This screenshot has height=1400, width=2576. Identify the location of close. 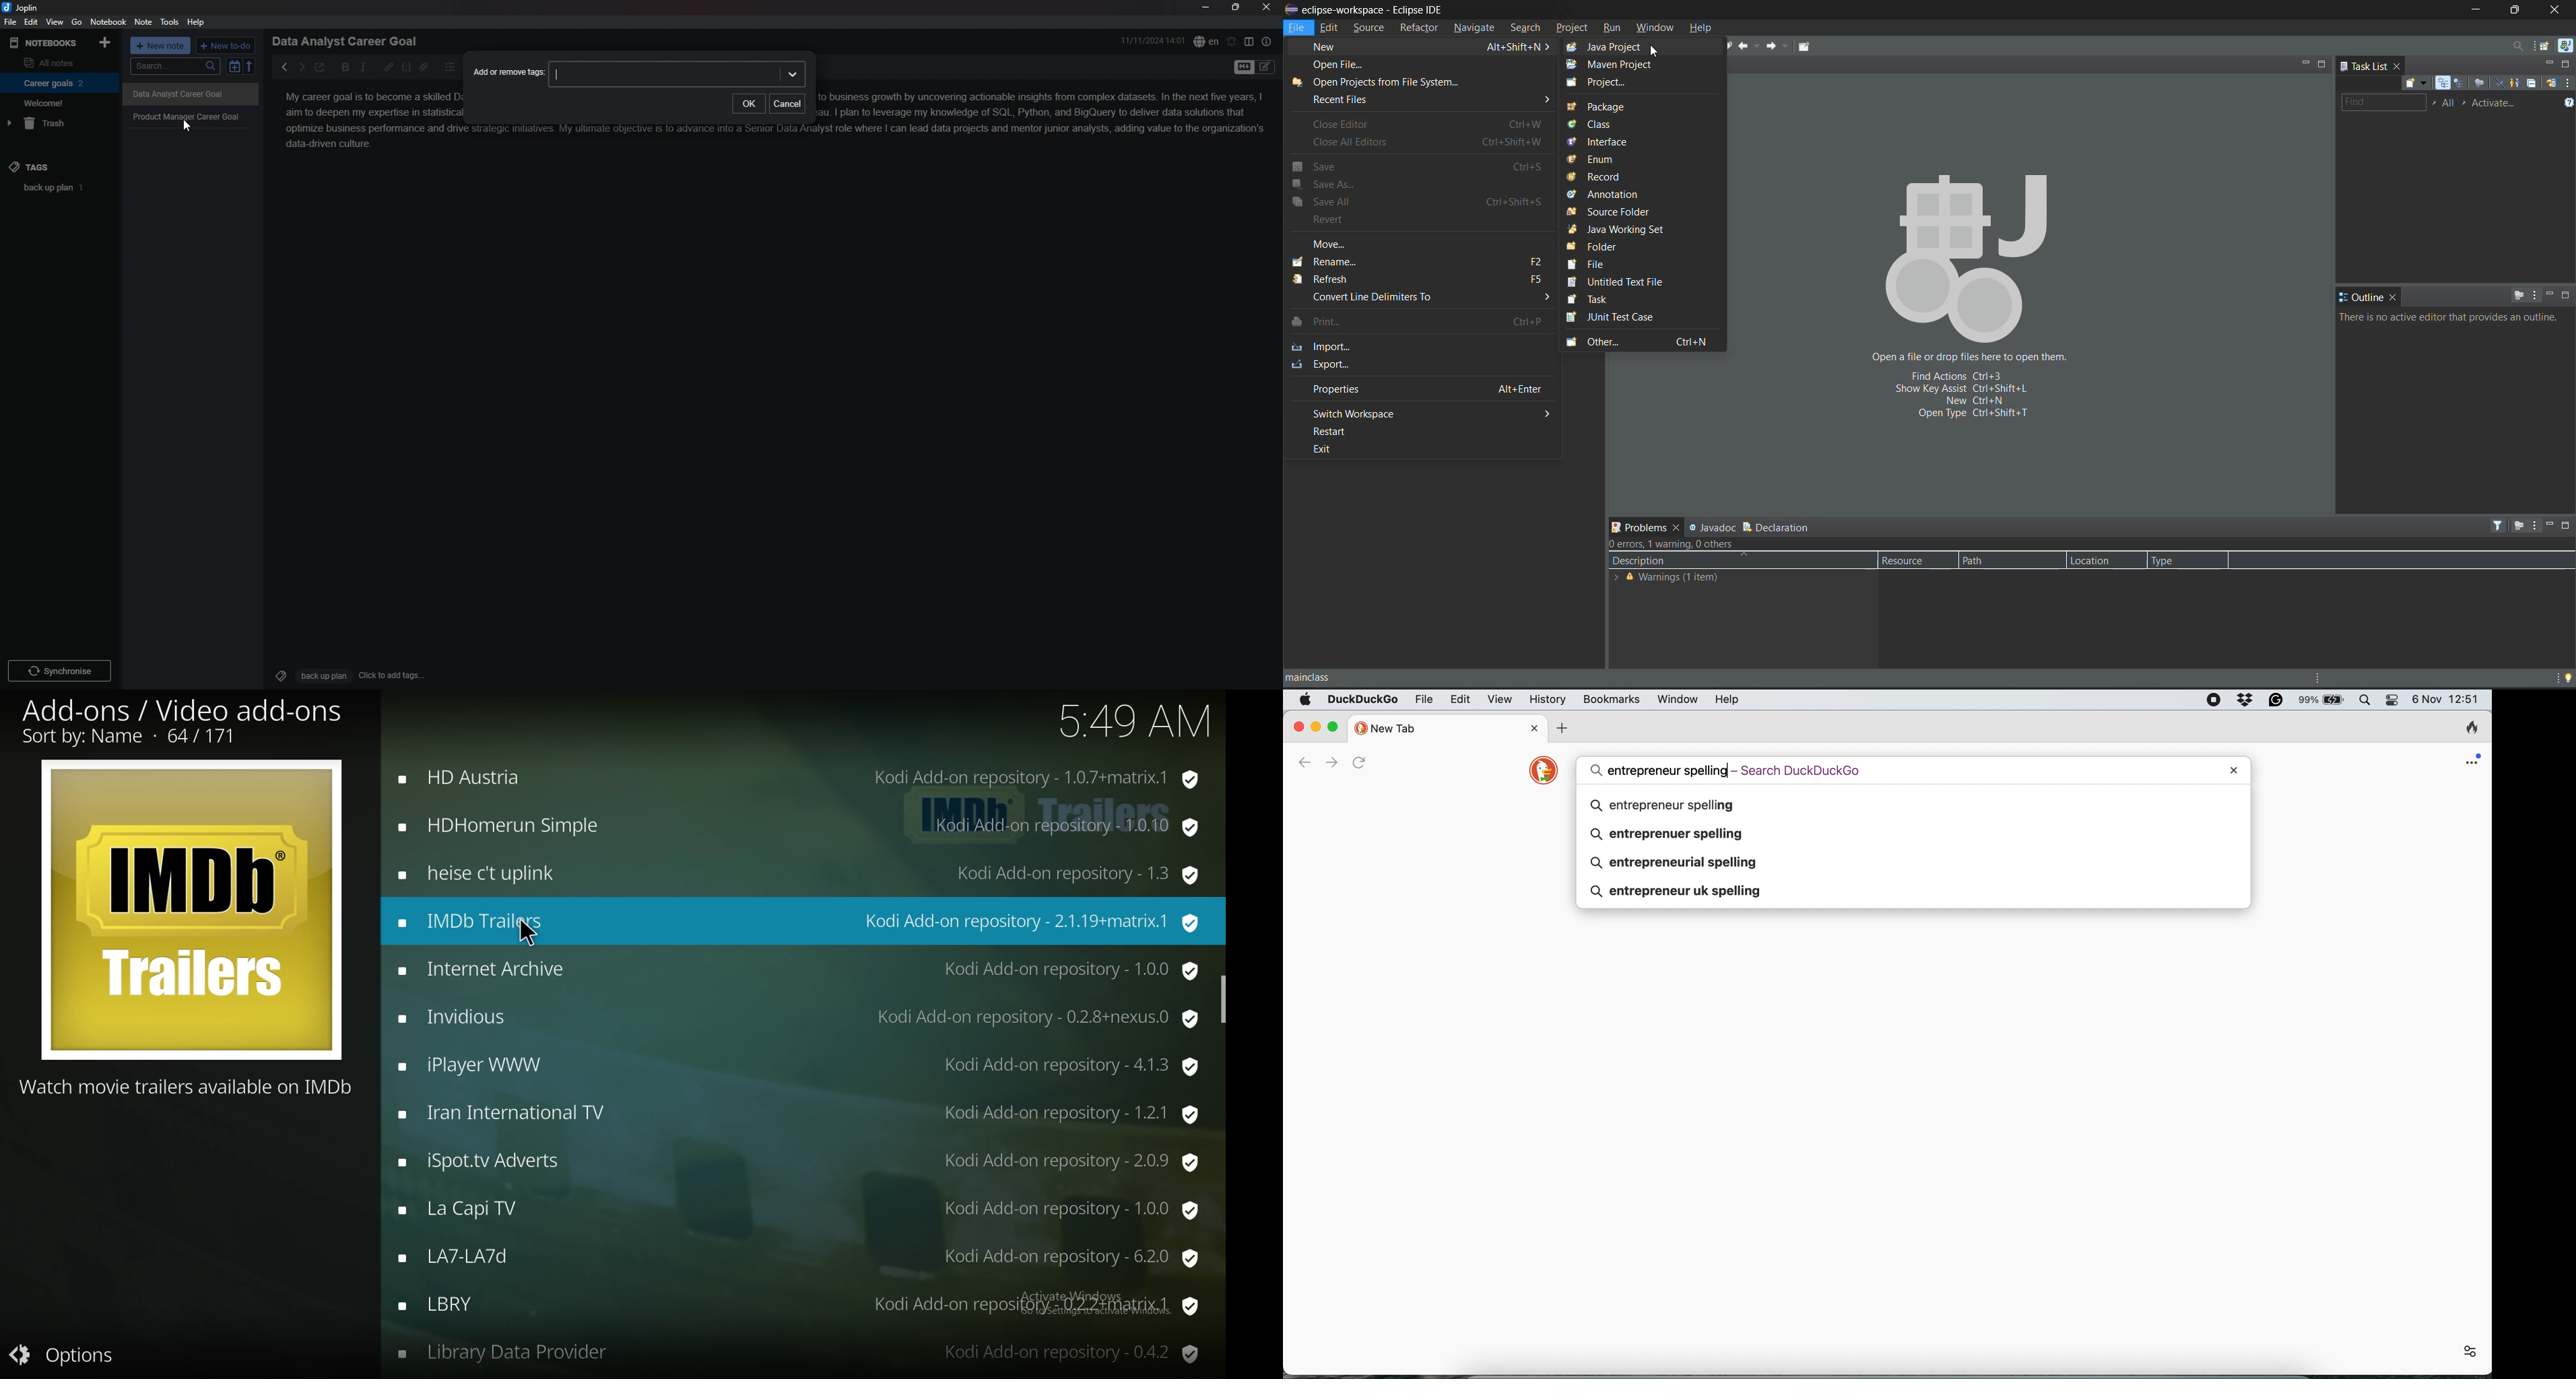
(1266, 7).